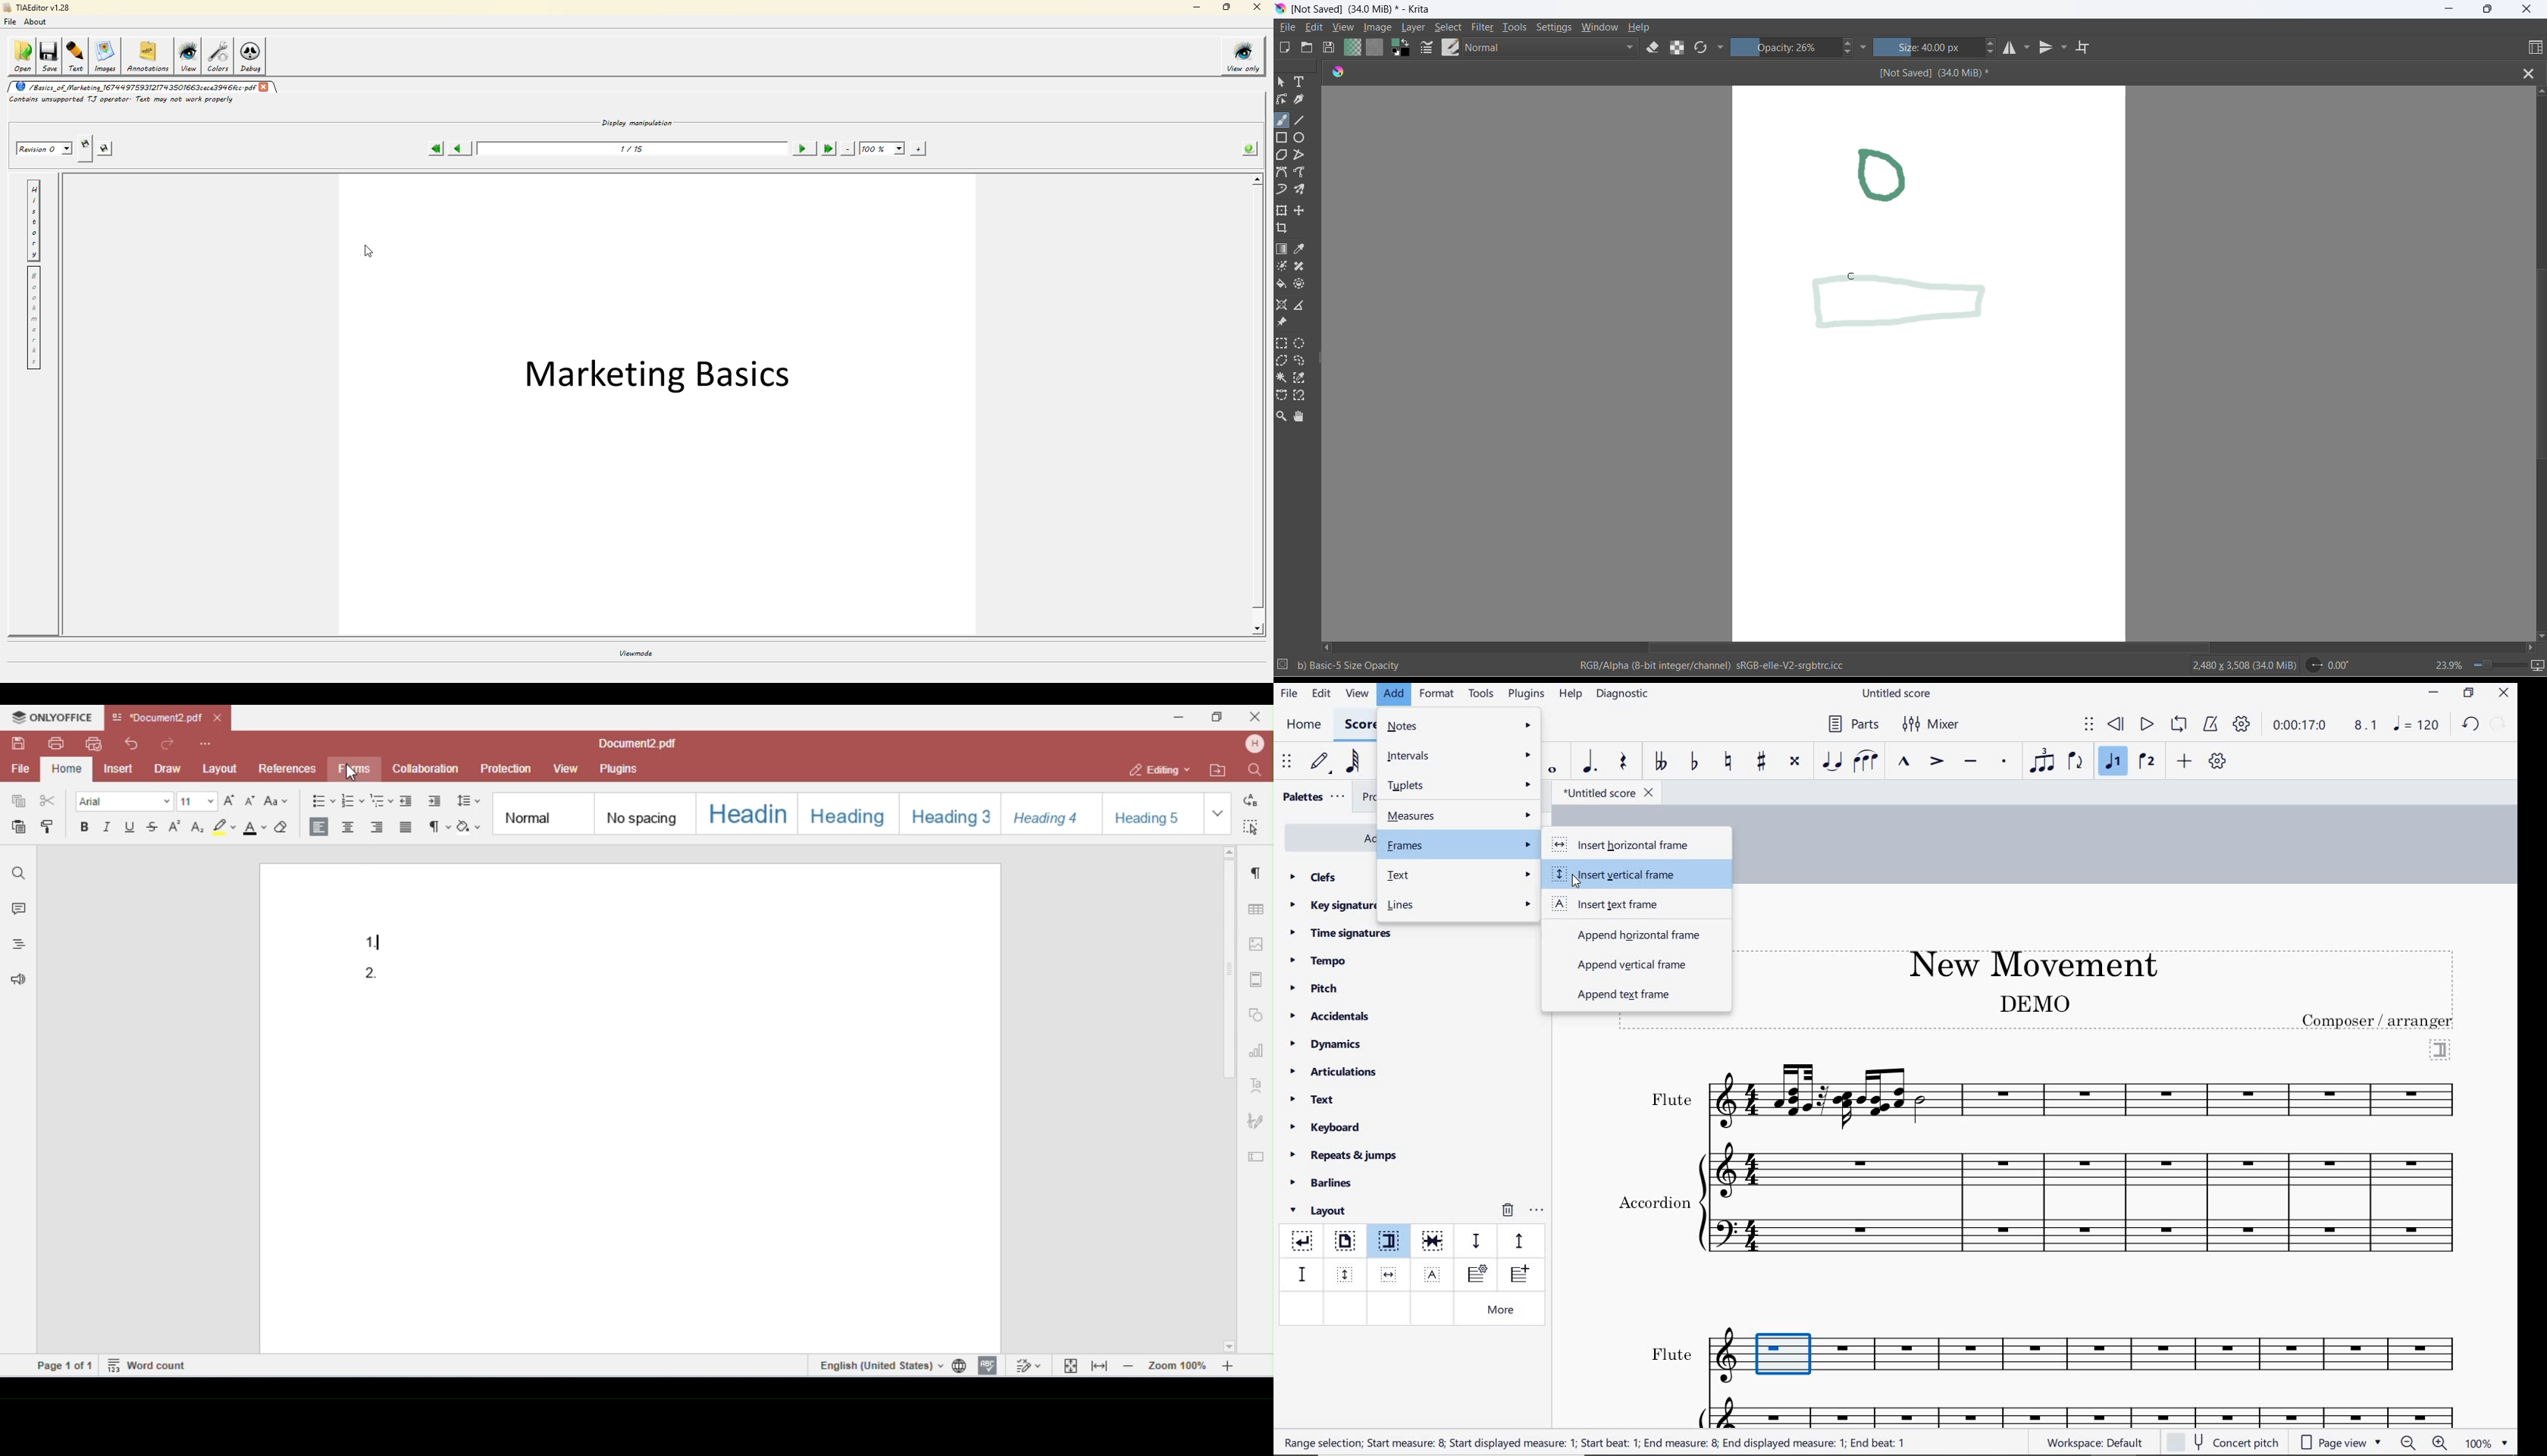  What do you see at coordinates (1653, 1200) in the screenshot?
I see `text` at bounding box center [1653, 1200].